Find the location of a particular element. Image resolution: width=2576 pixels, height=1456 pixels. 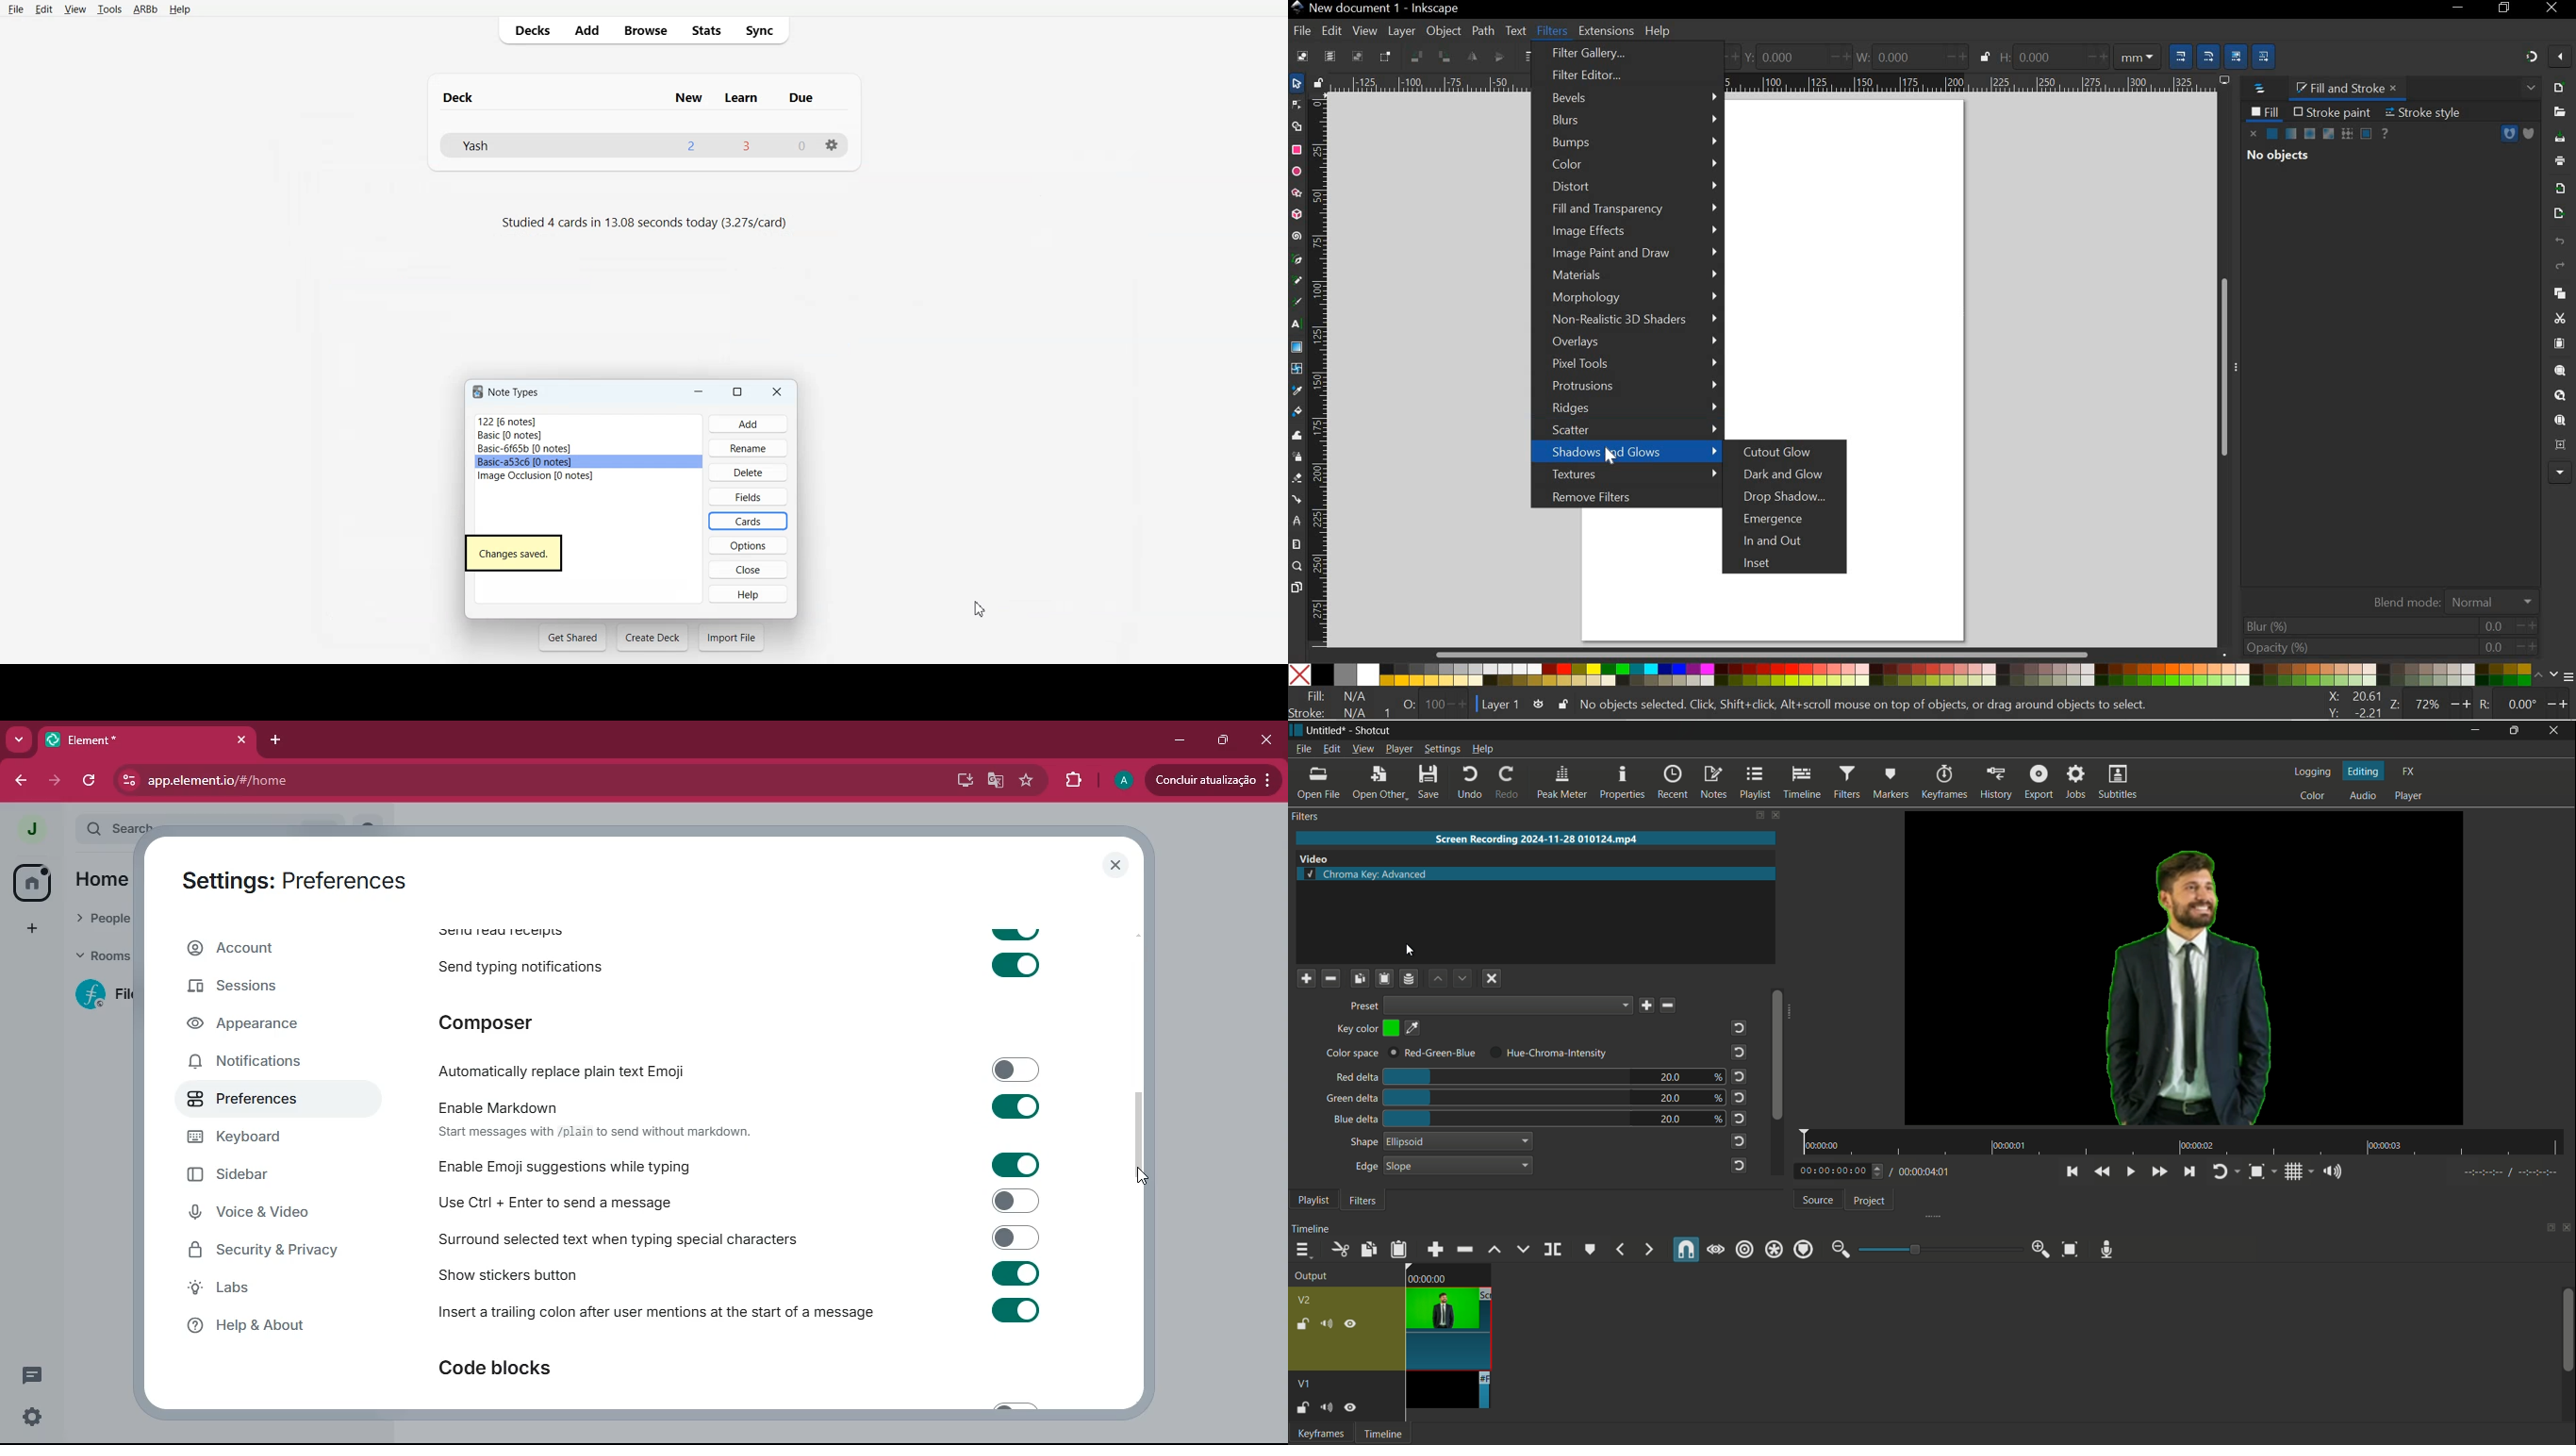

DROP SHADOW is located at coordinates (1790, 497).